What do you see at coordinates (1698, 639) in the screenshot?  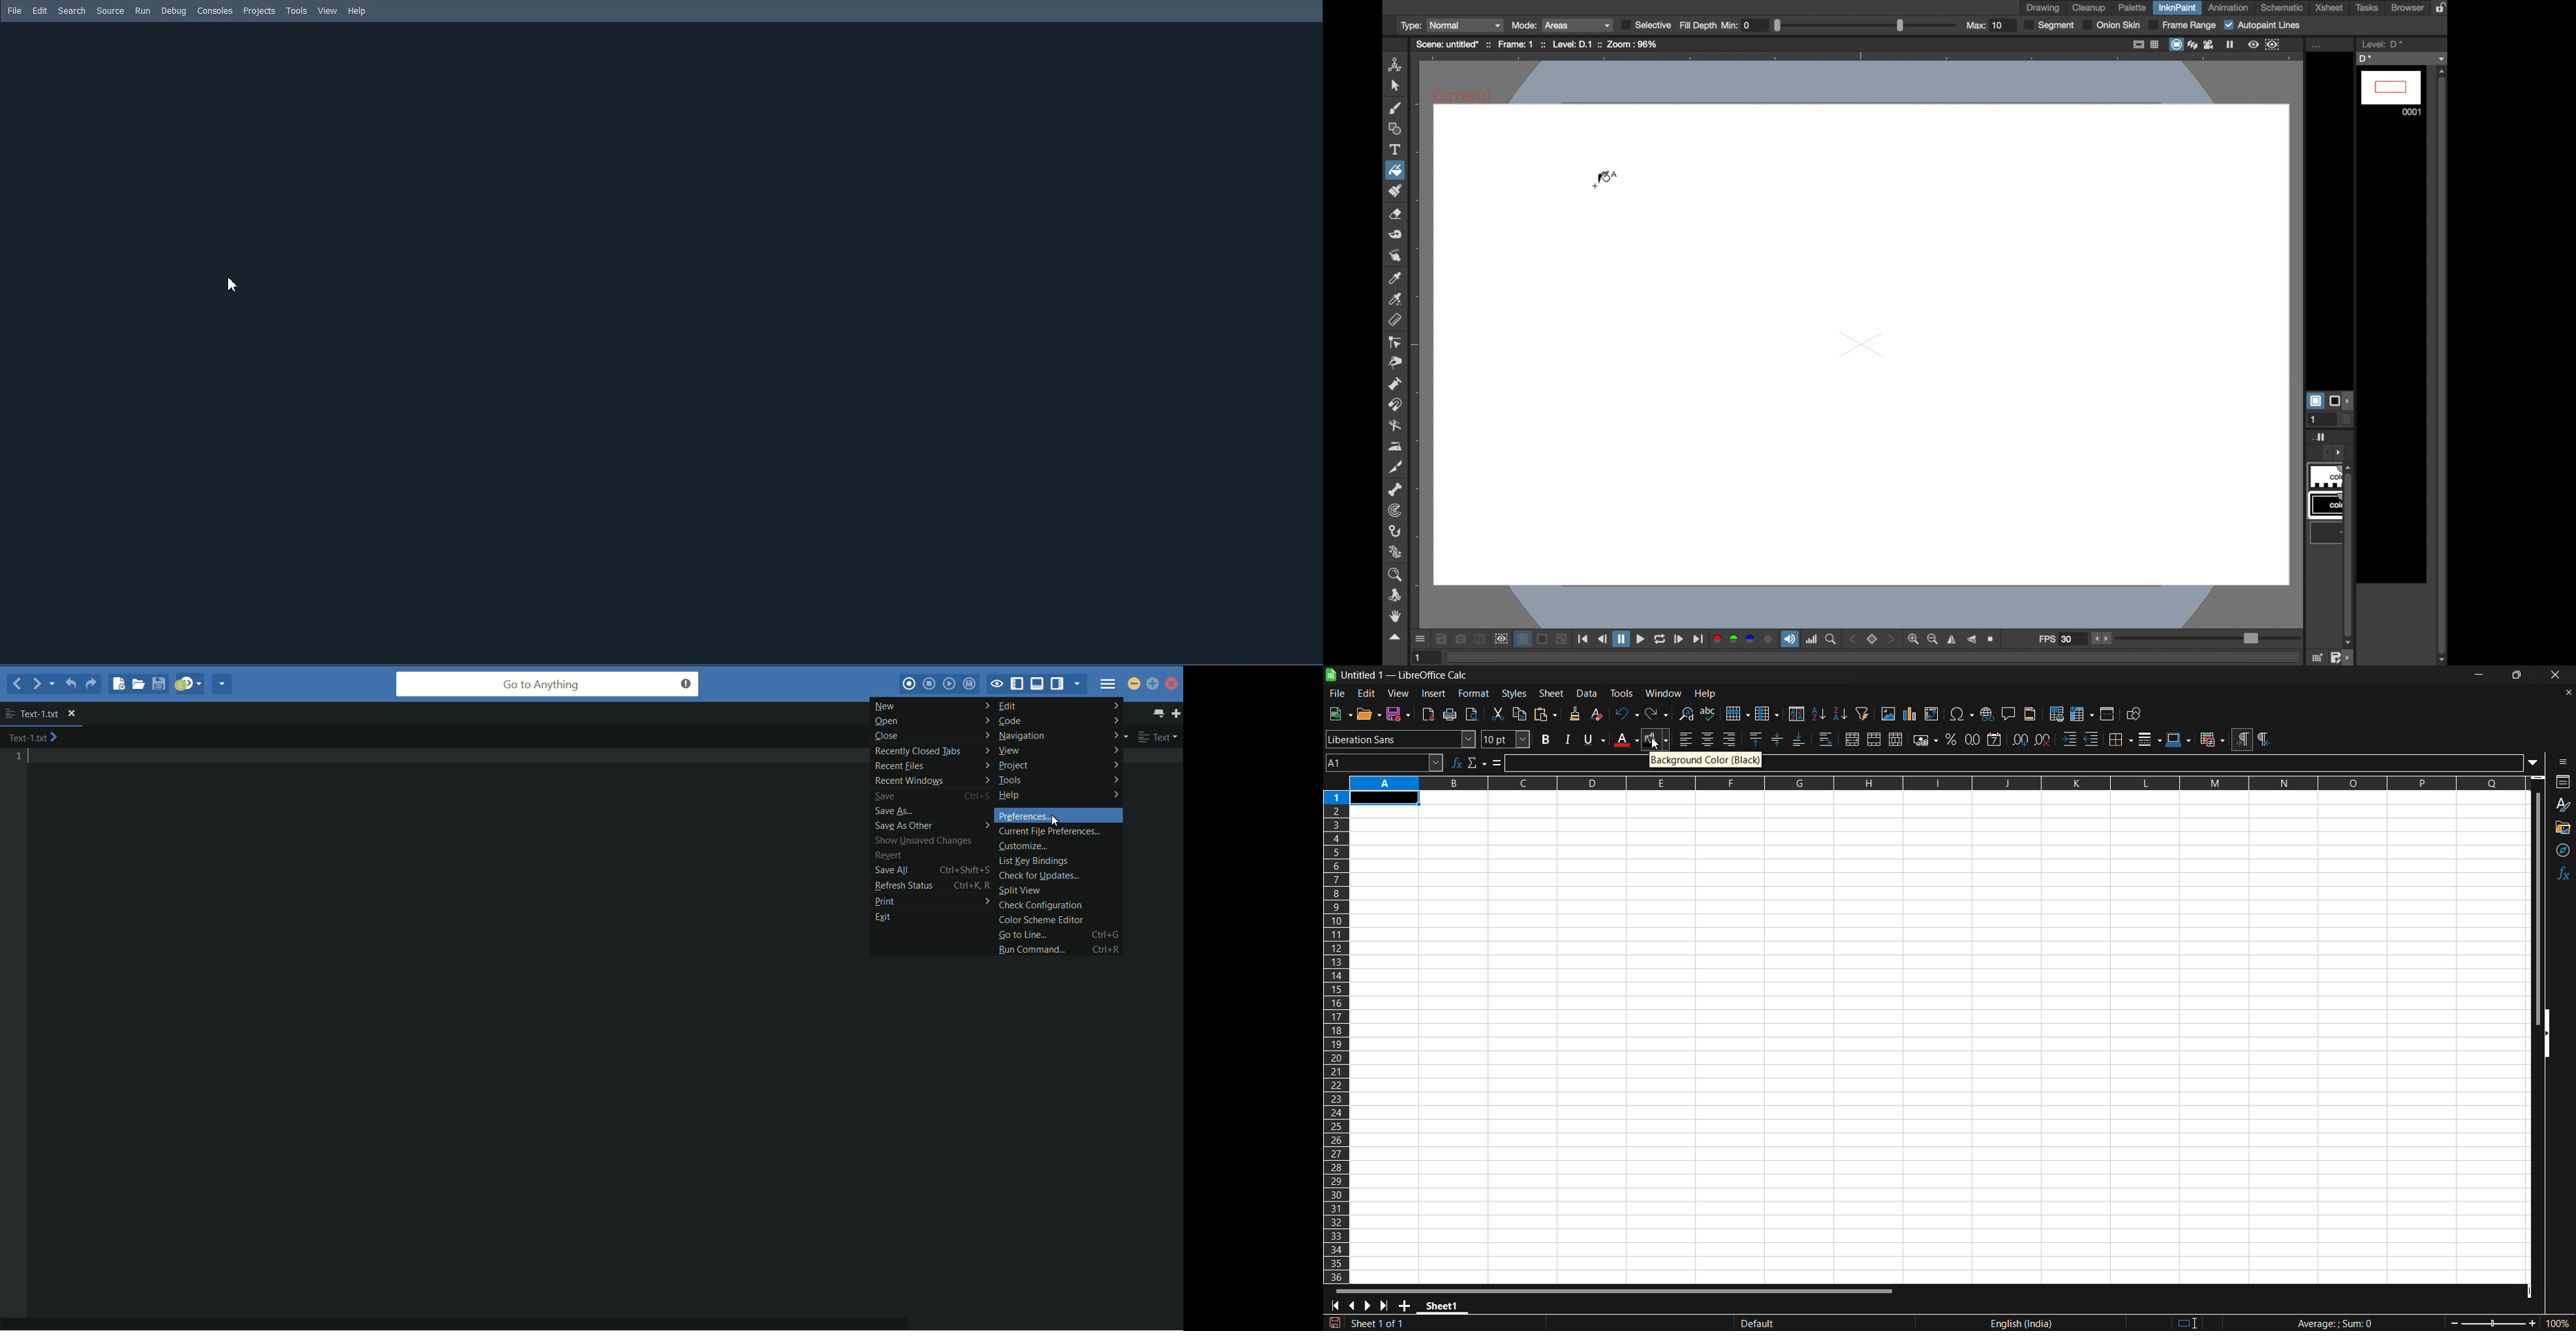 I see `last frame` at bounding box center [1698, 639].